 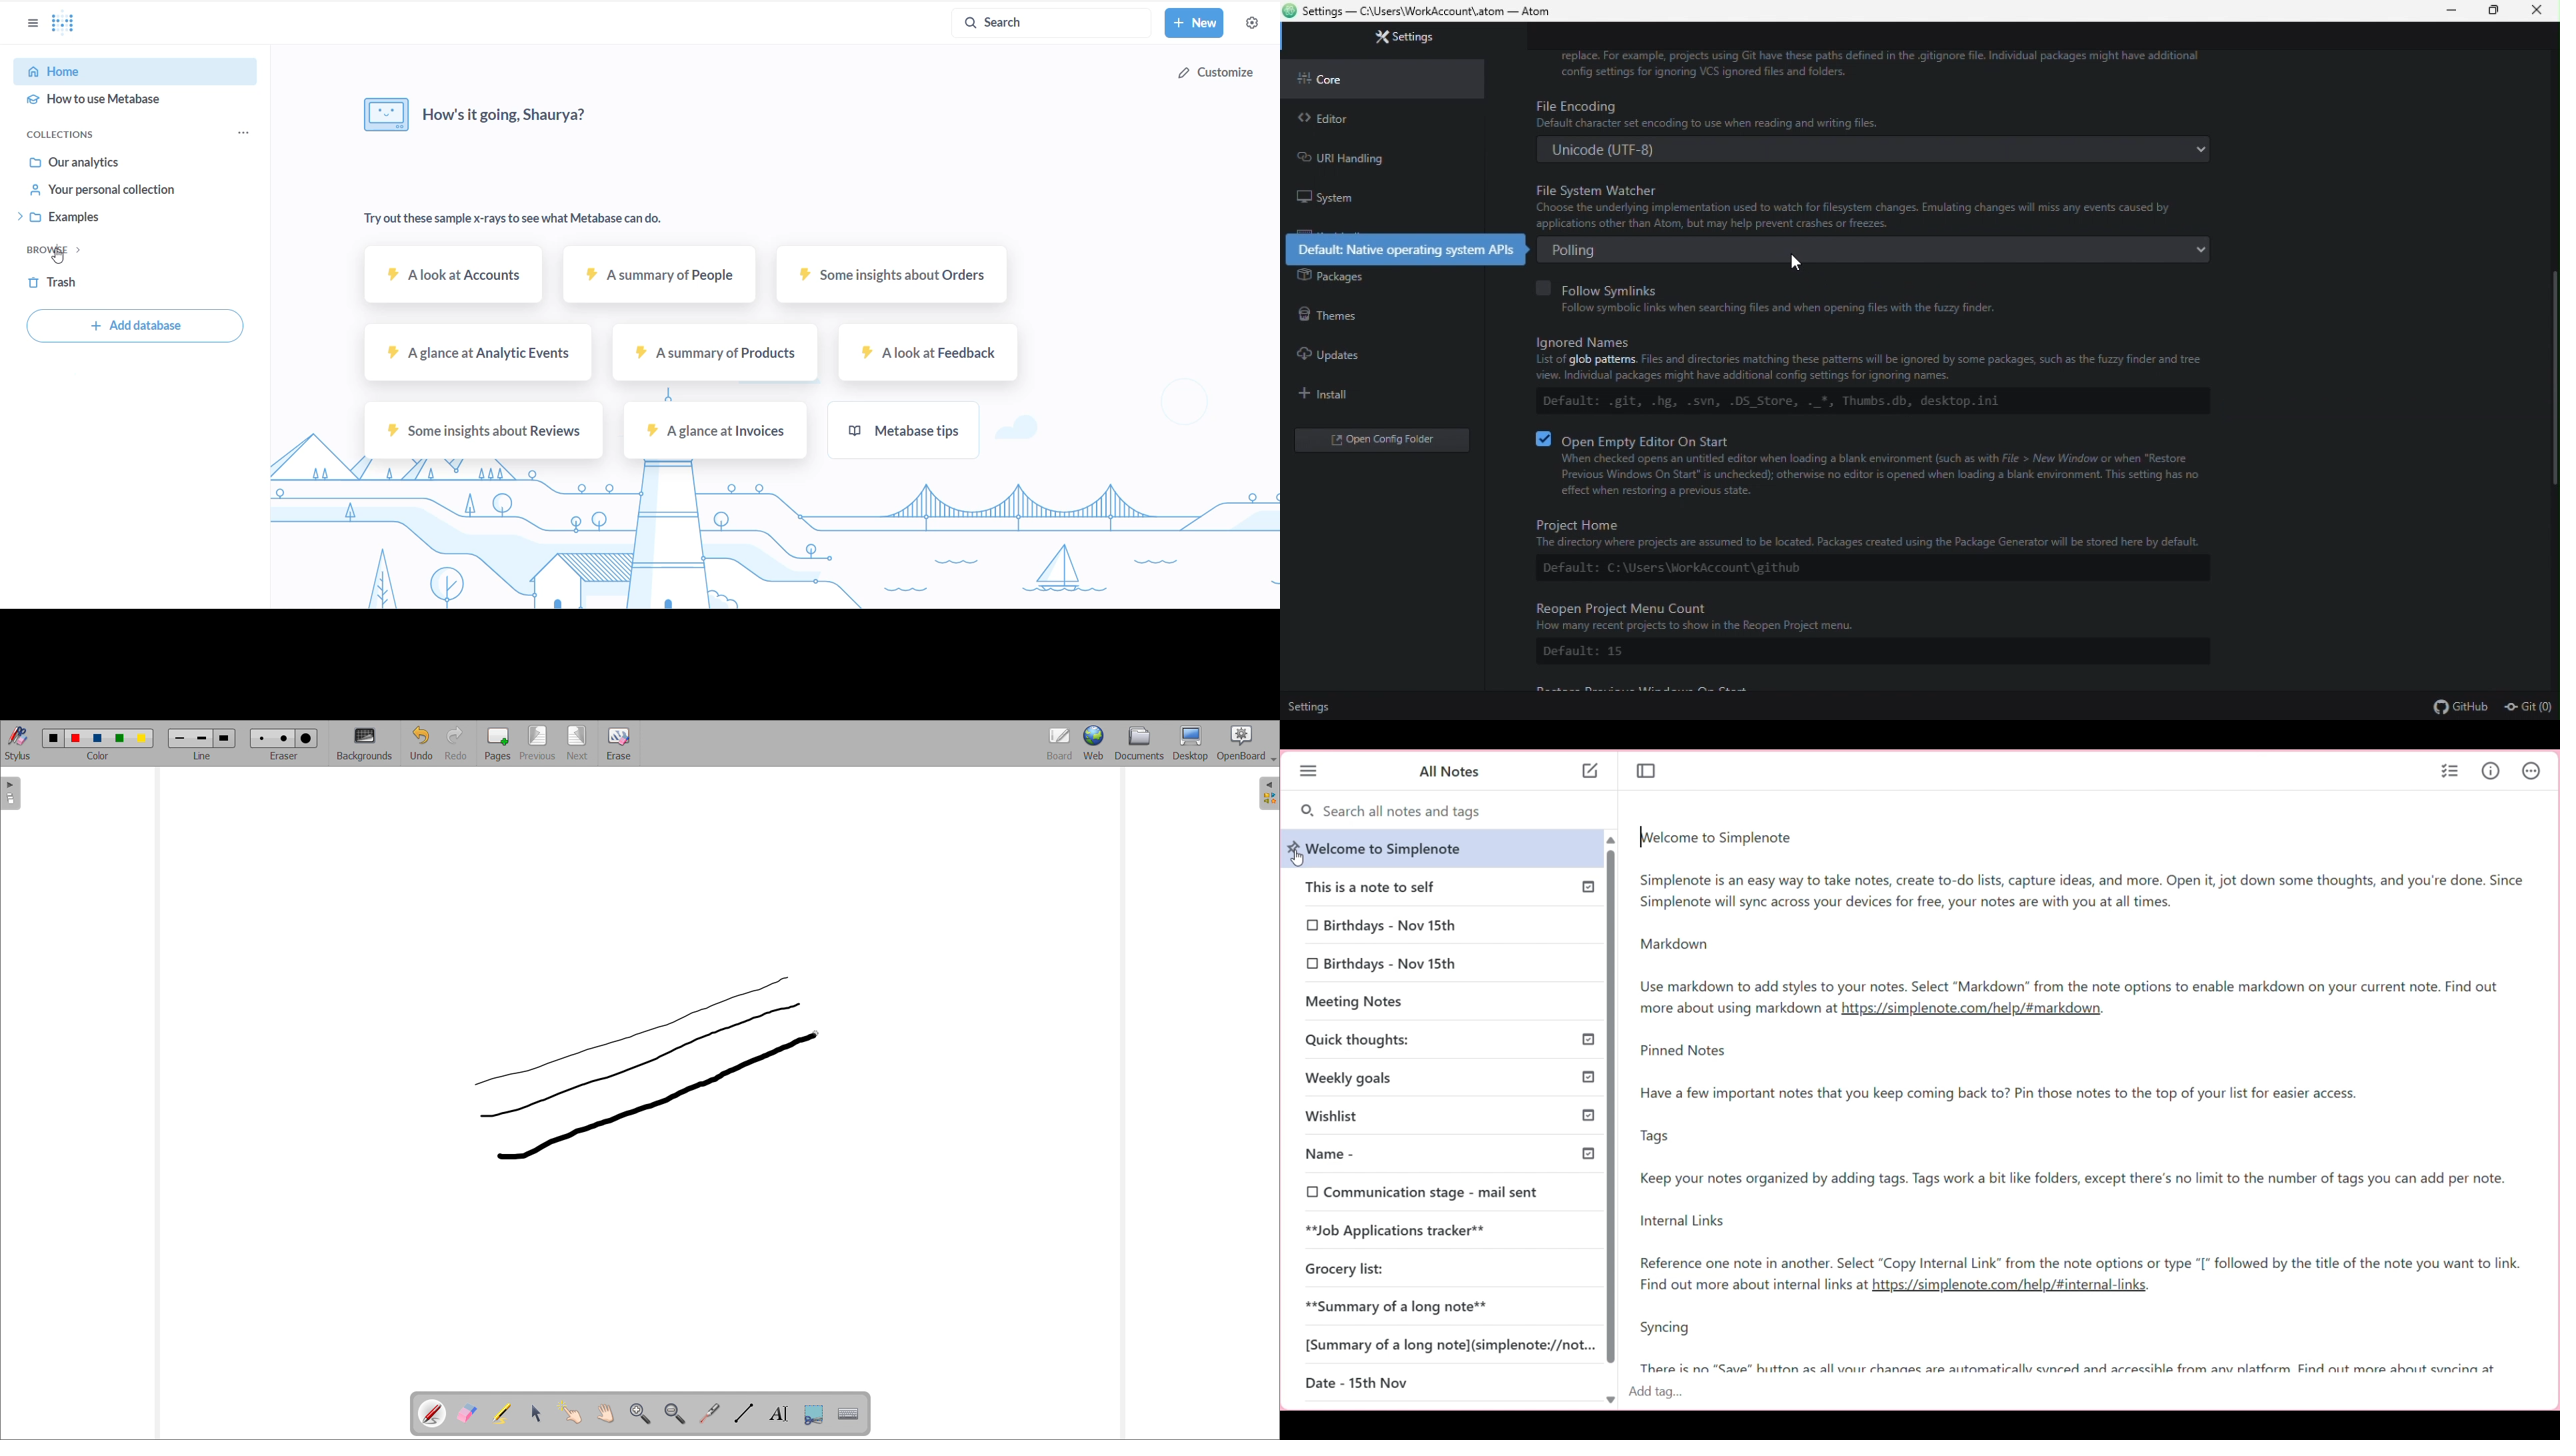 What do you see at coordinates (2491, 770) in the screenshot?
I see `Info` at bounding box center [2491, 770].